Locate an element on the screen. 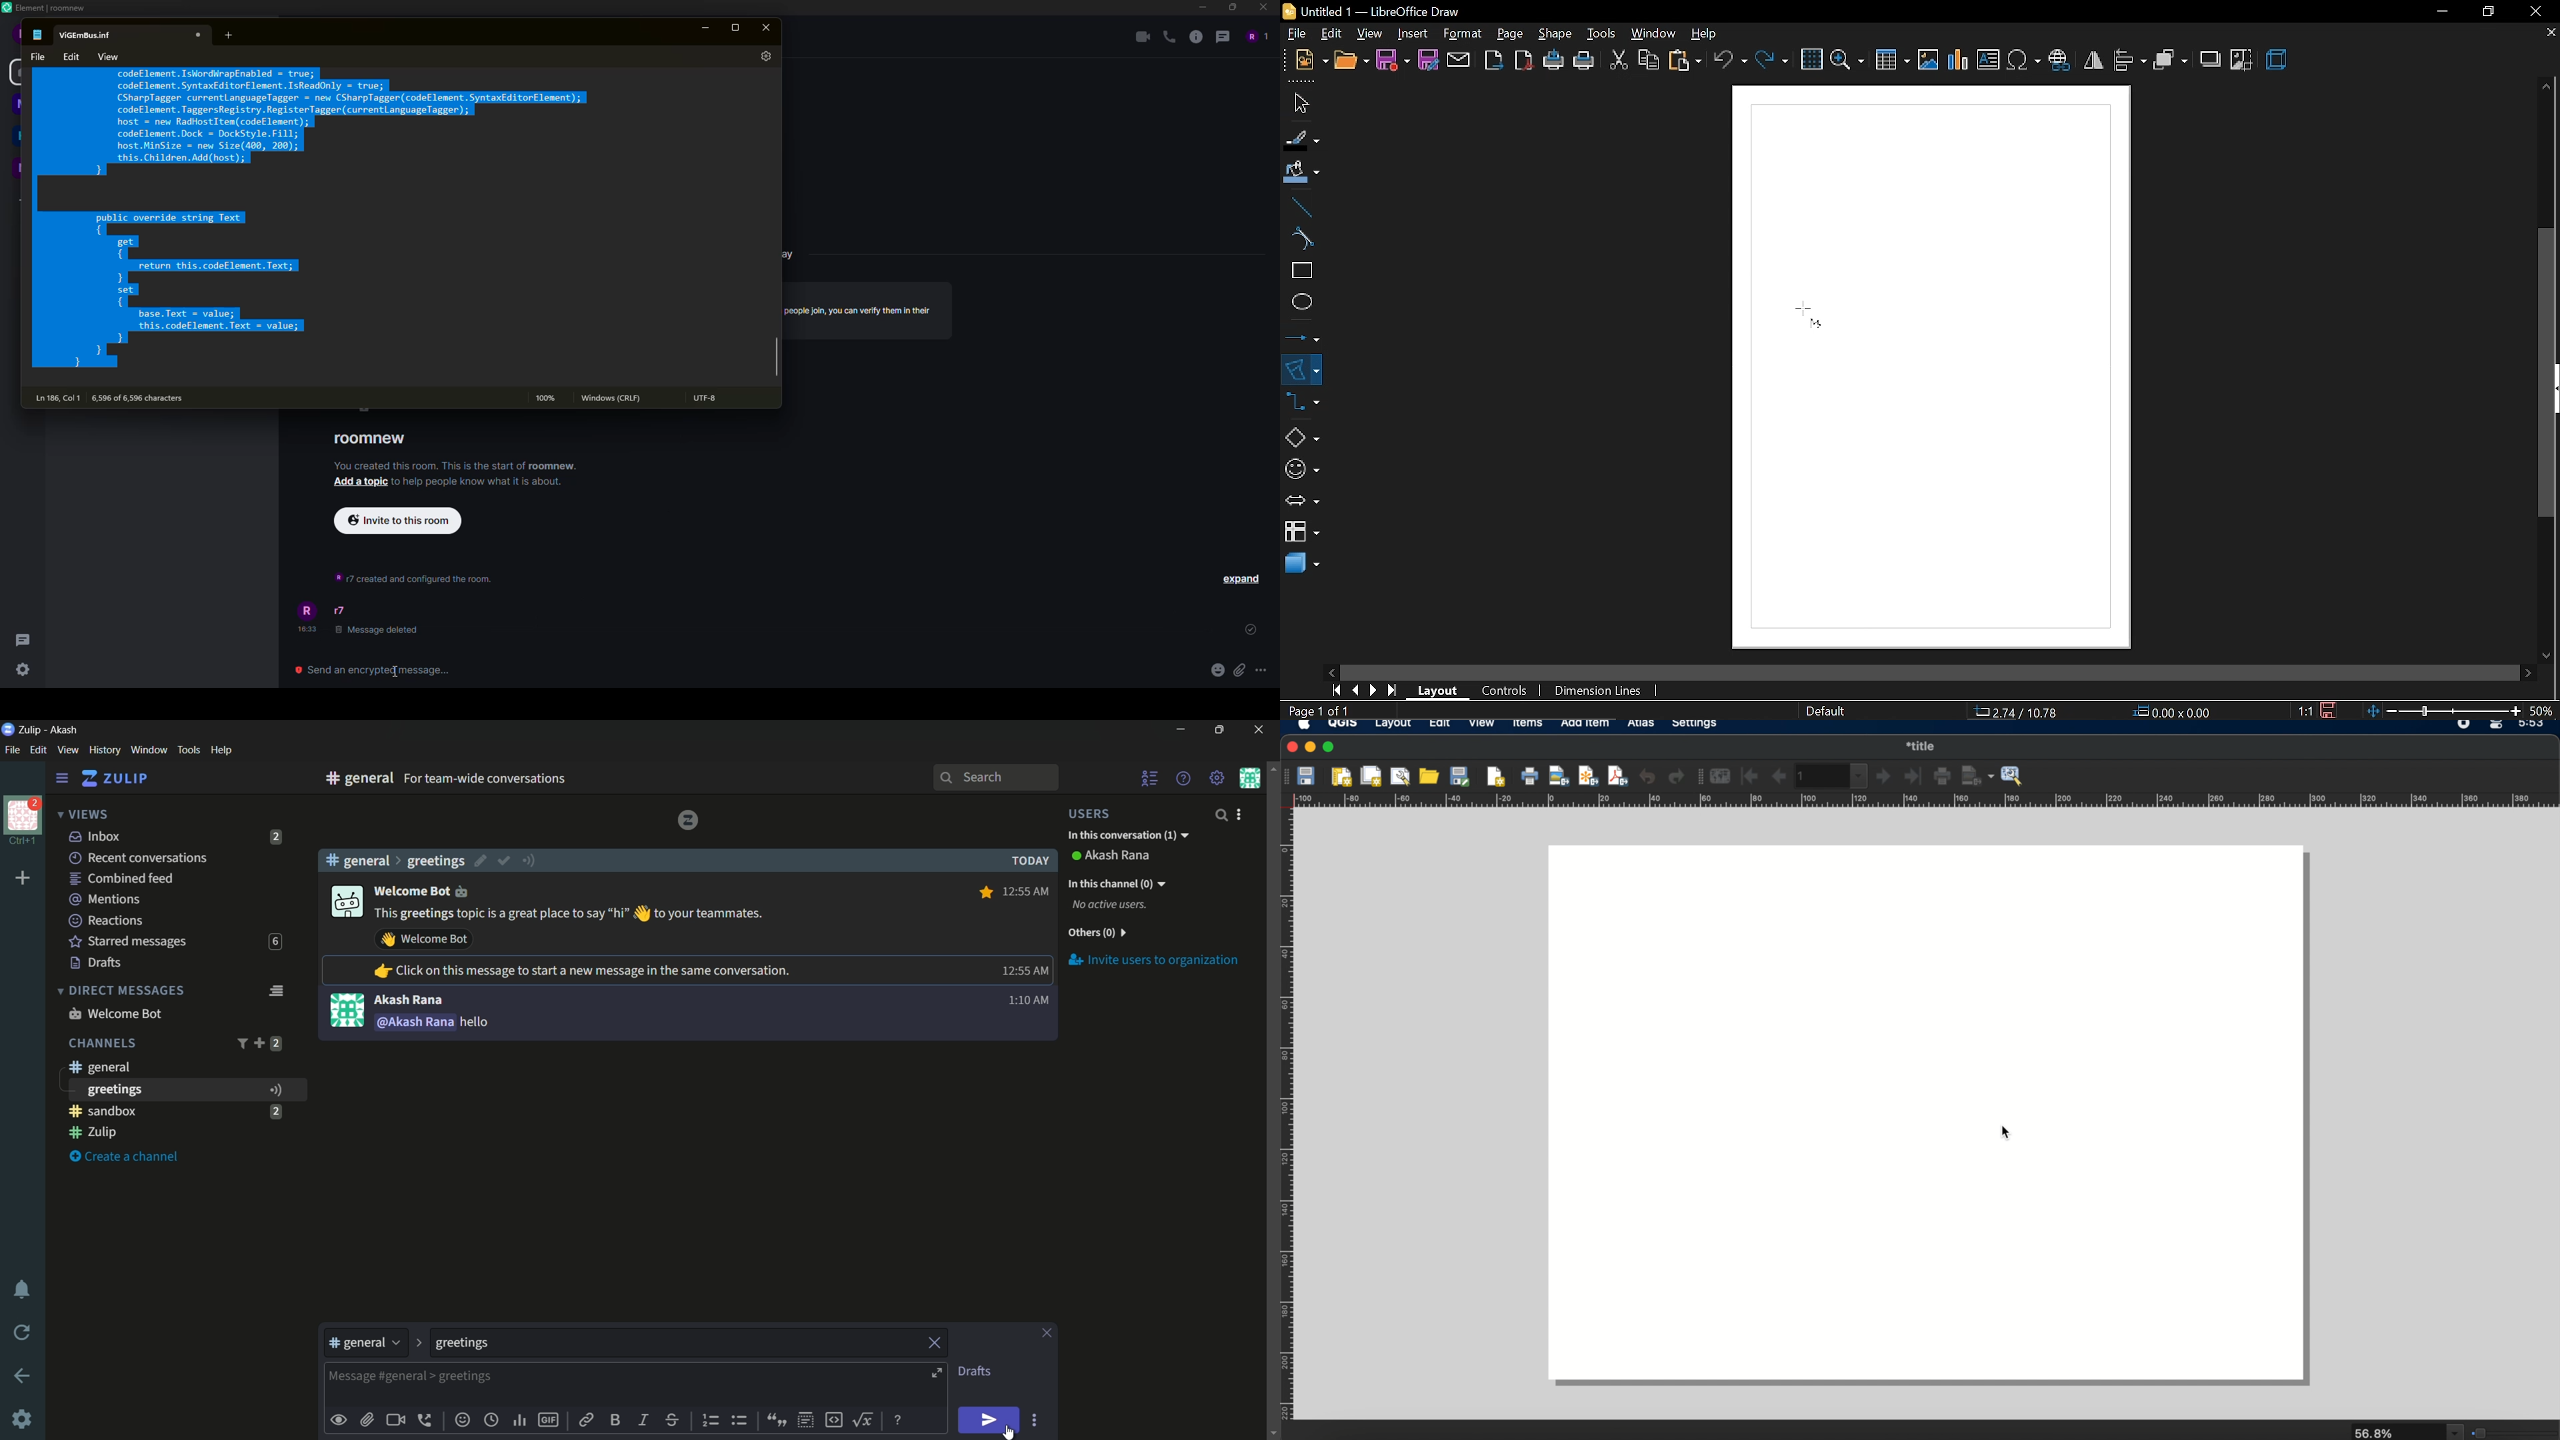  profile is located at coordinates (23, 814).